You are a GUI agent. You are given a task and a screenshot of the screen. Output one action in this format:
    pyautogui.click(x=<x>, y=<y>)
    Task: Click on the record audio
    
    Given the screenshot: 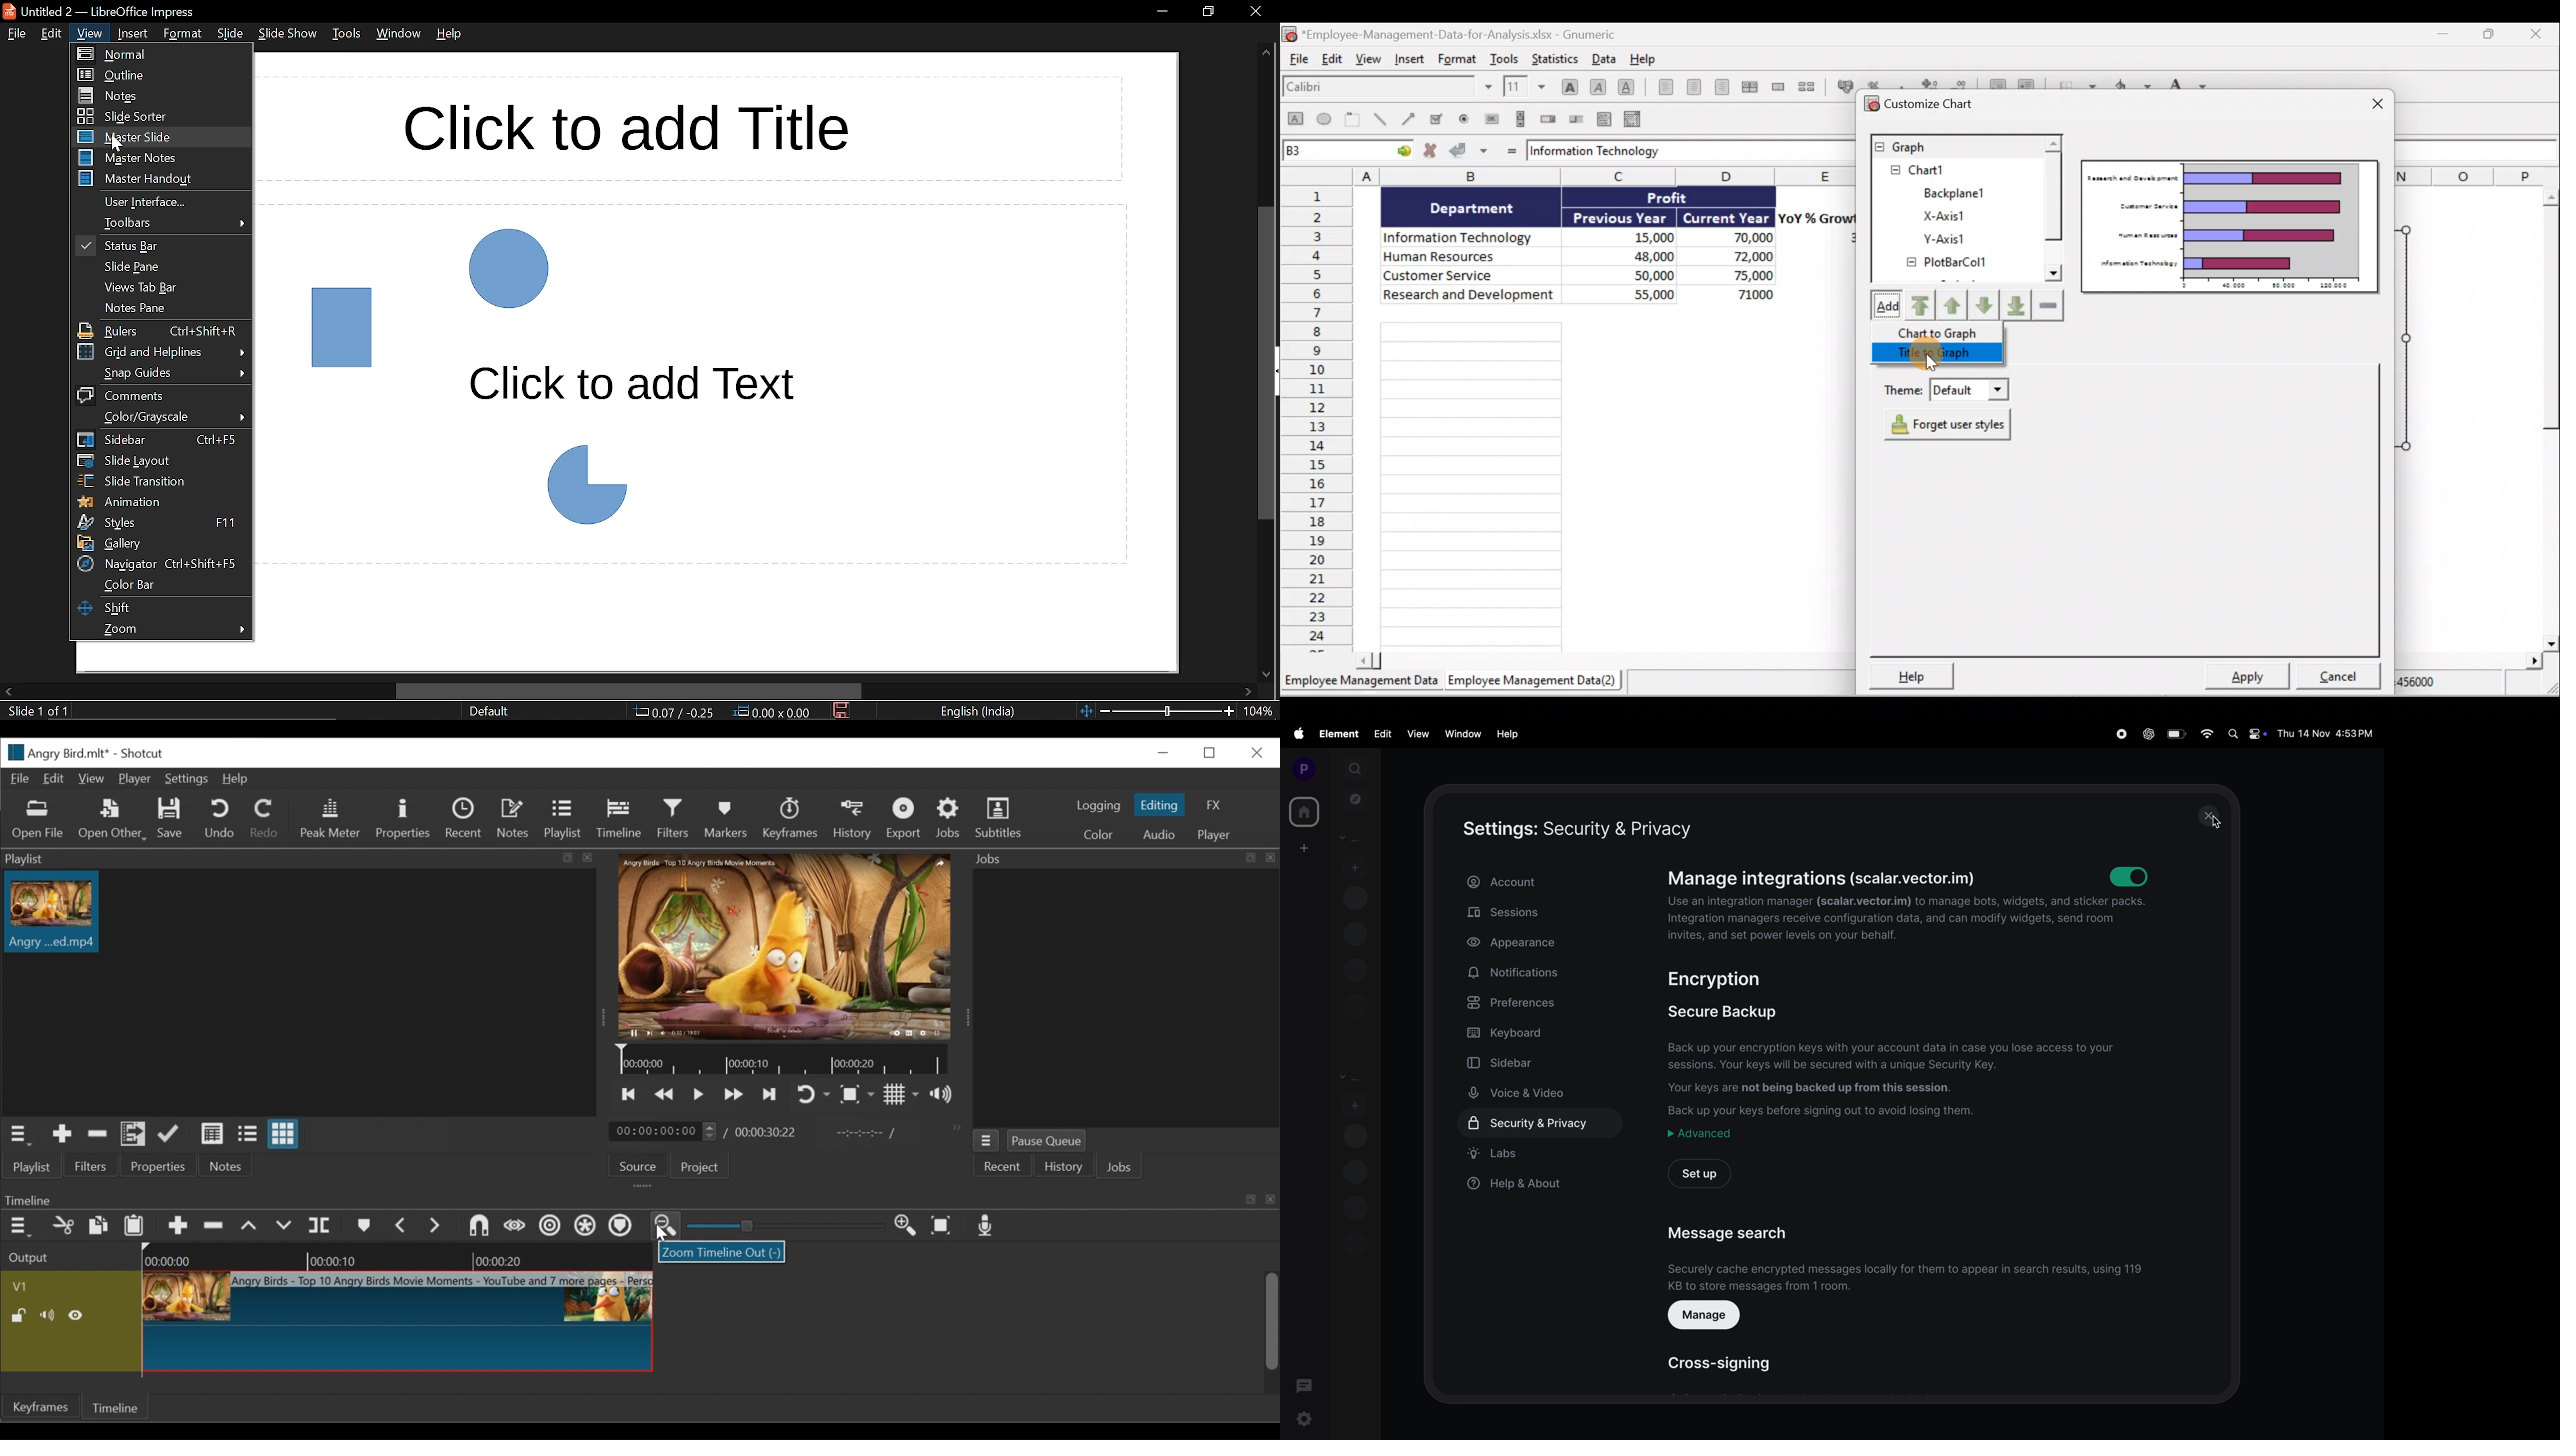 What is the action you would take?
    pyautogui.click(x=989, y=1226)
    